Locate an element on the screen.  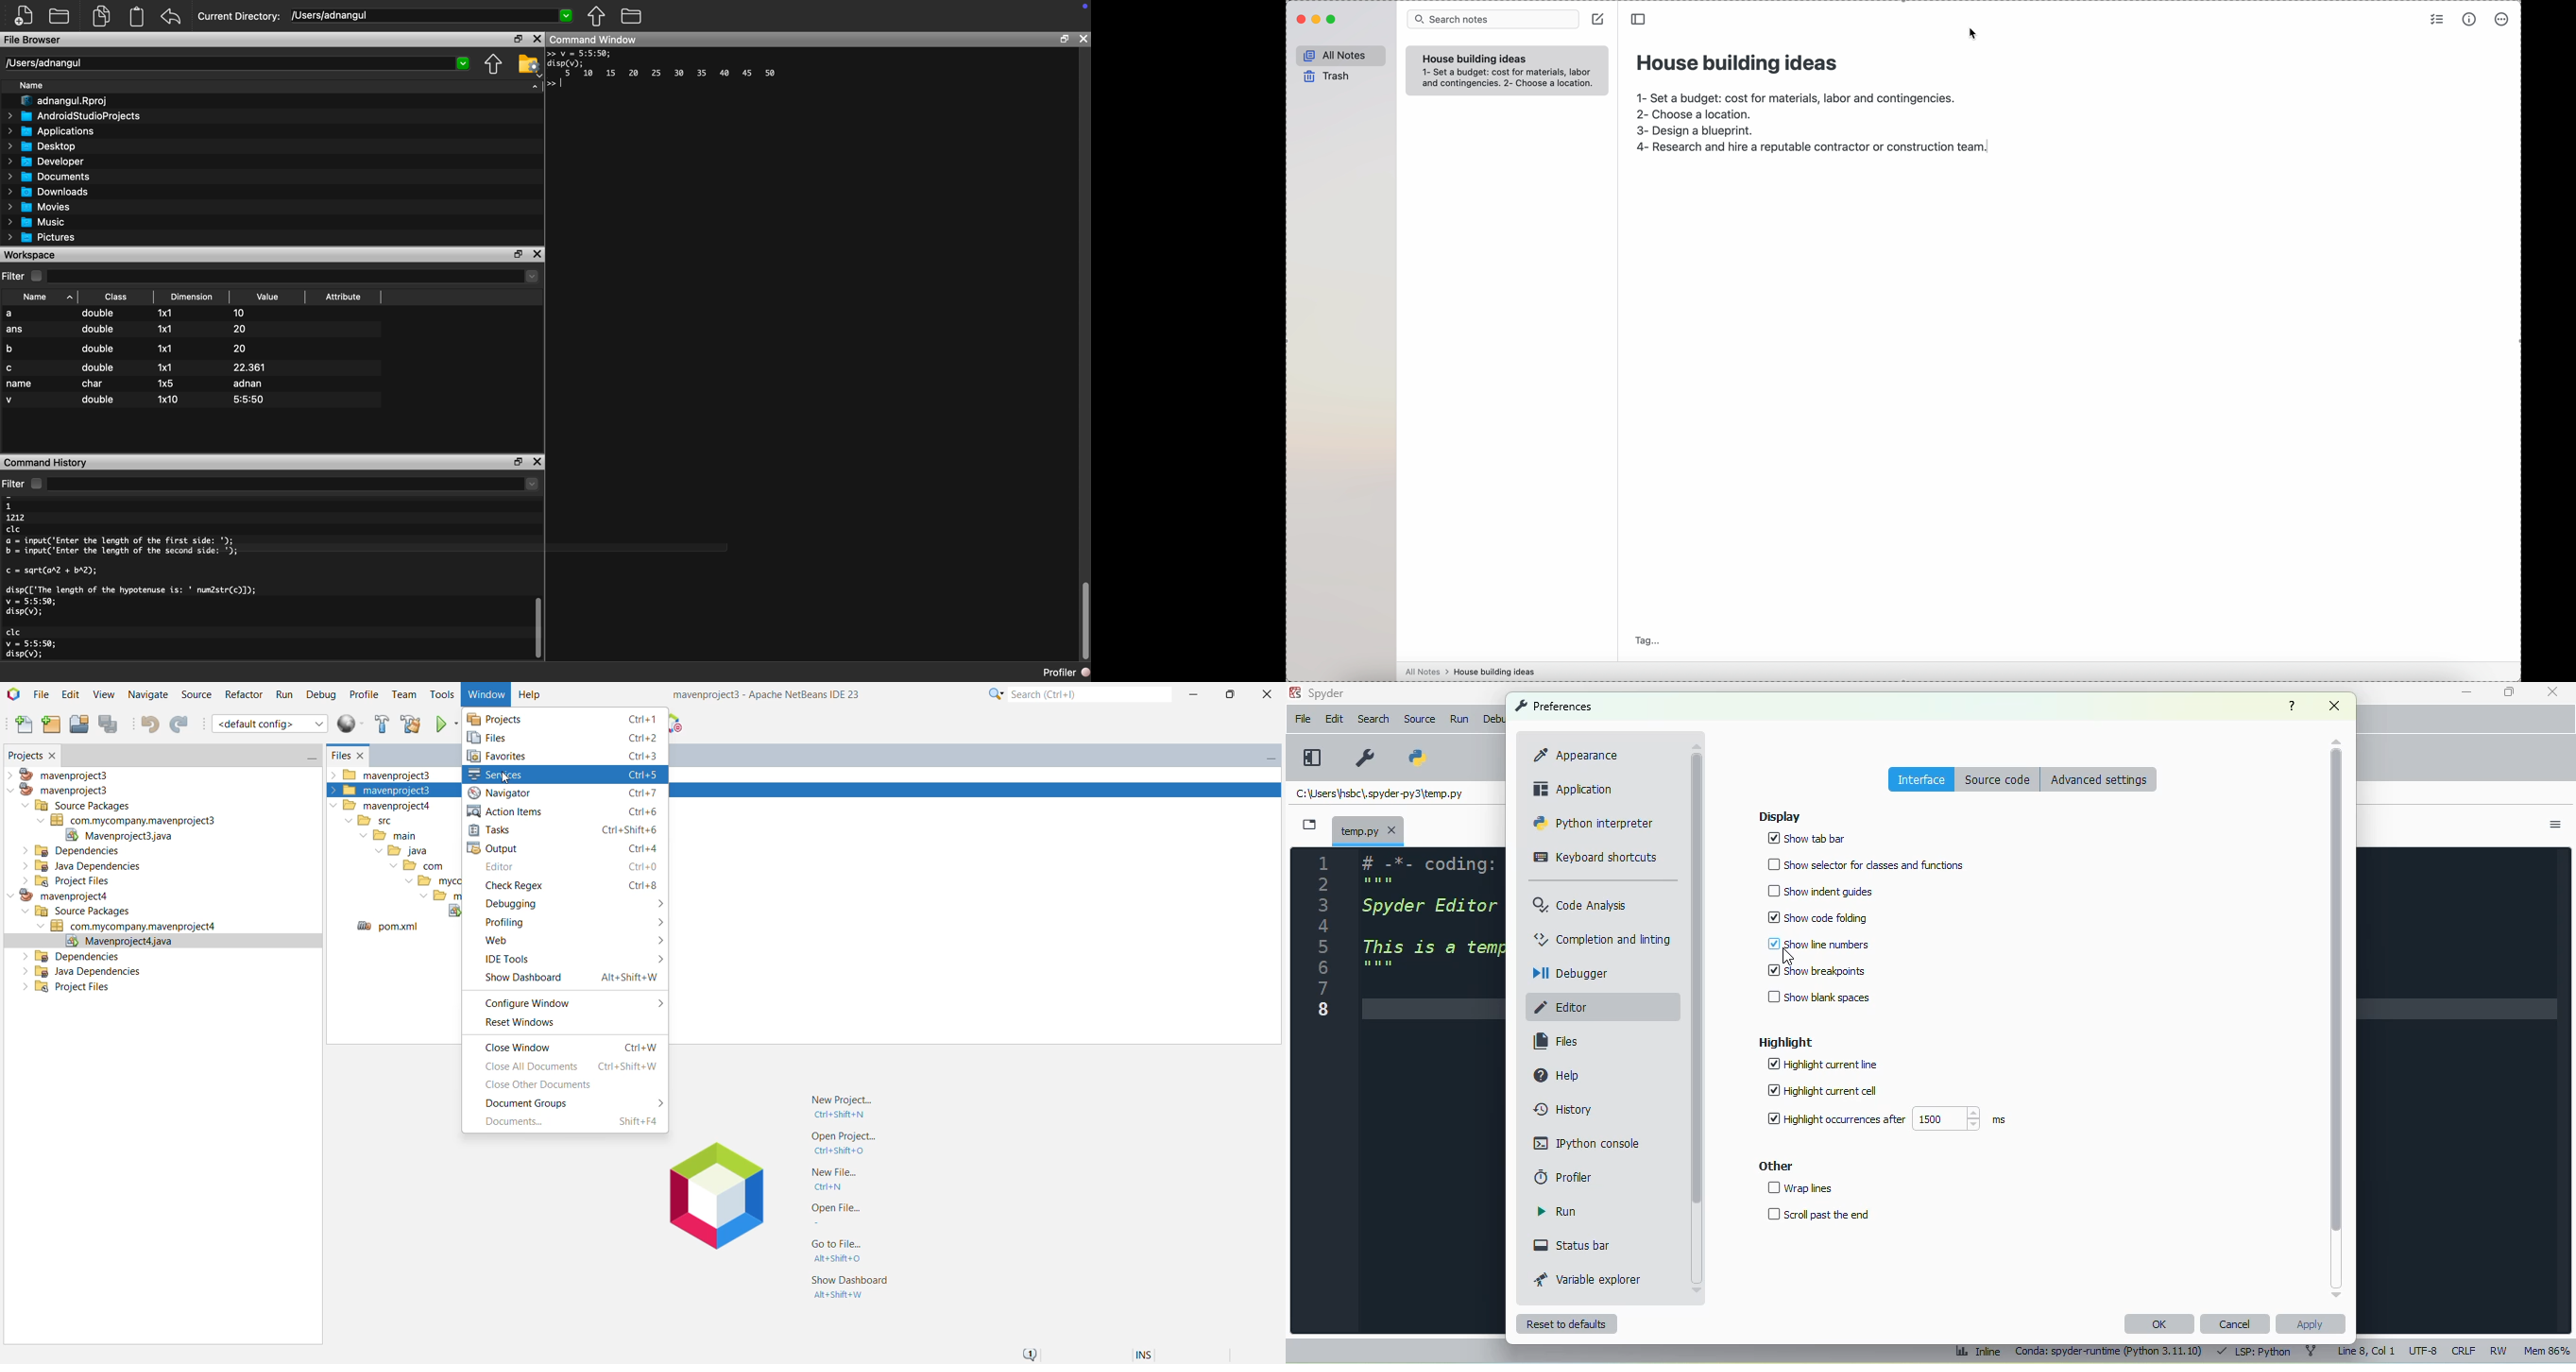
preferences  is located at coordinates (1363, 757).